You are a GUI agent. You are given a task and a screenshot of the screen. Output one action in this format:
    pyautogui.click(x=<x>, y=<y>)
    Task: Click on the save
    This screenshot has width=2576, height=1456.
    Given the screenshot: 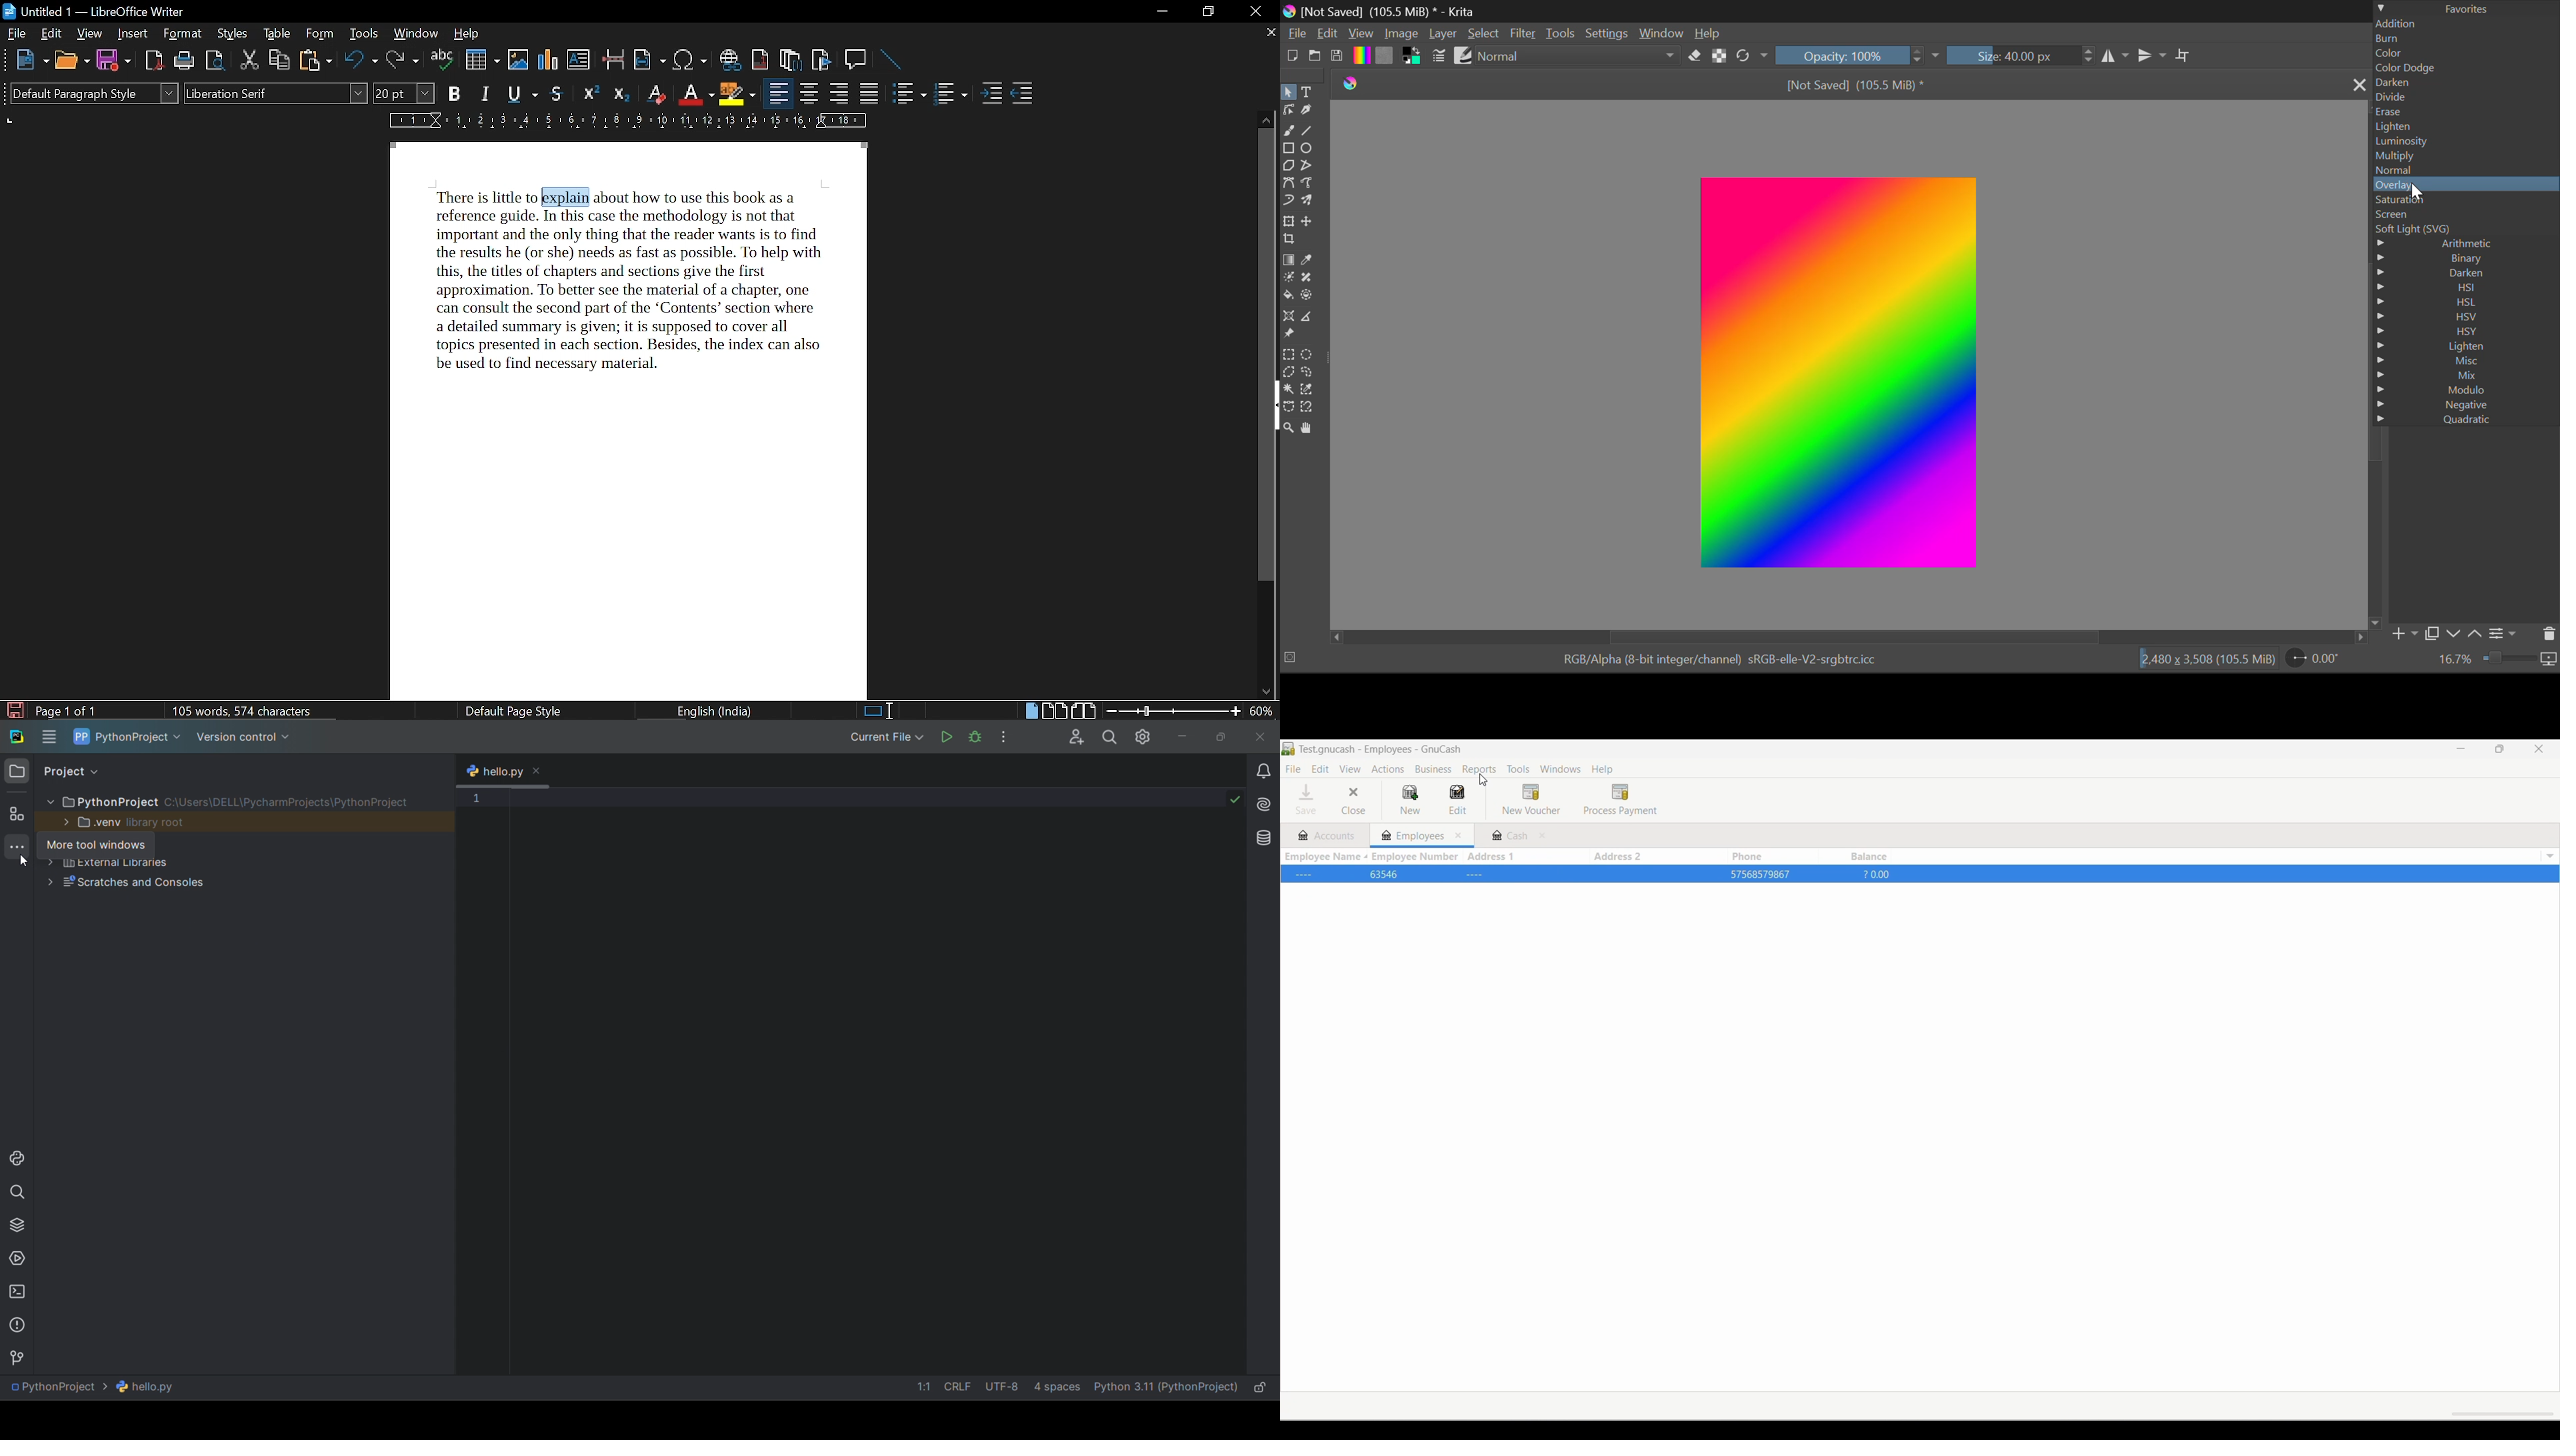 What is the action you would take?
    pyautogui.click(x=114, y=61)
    